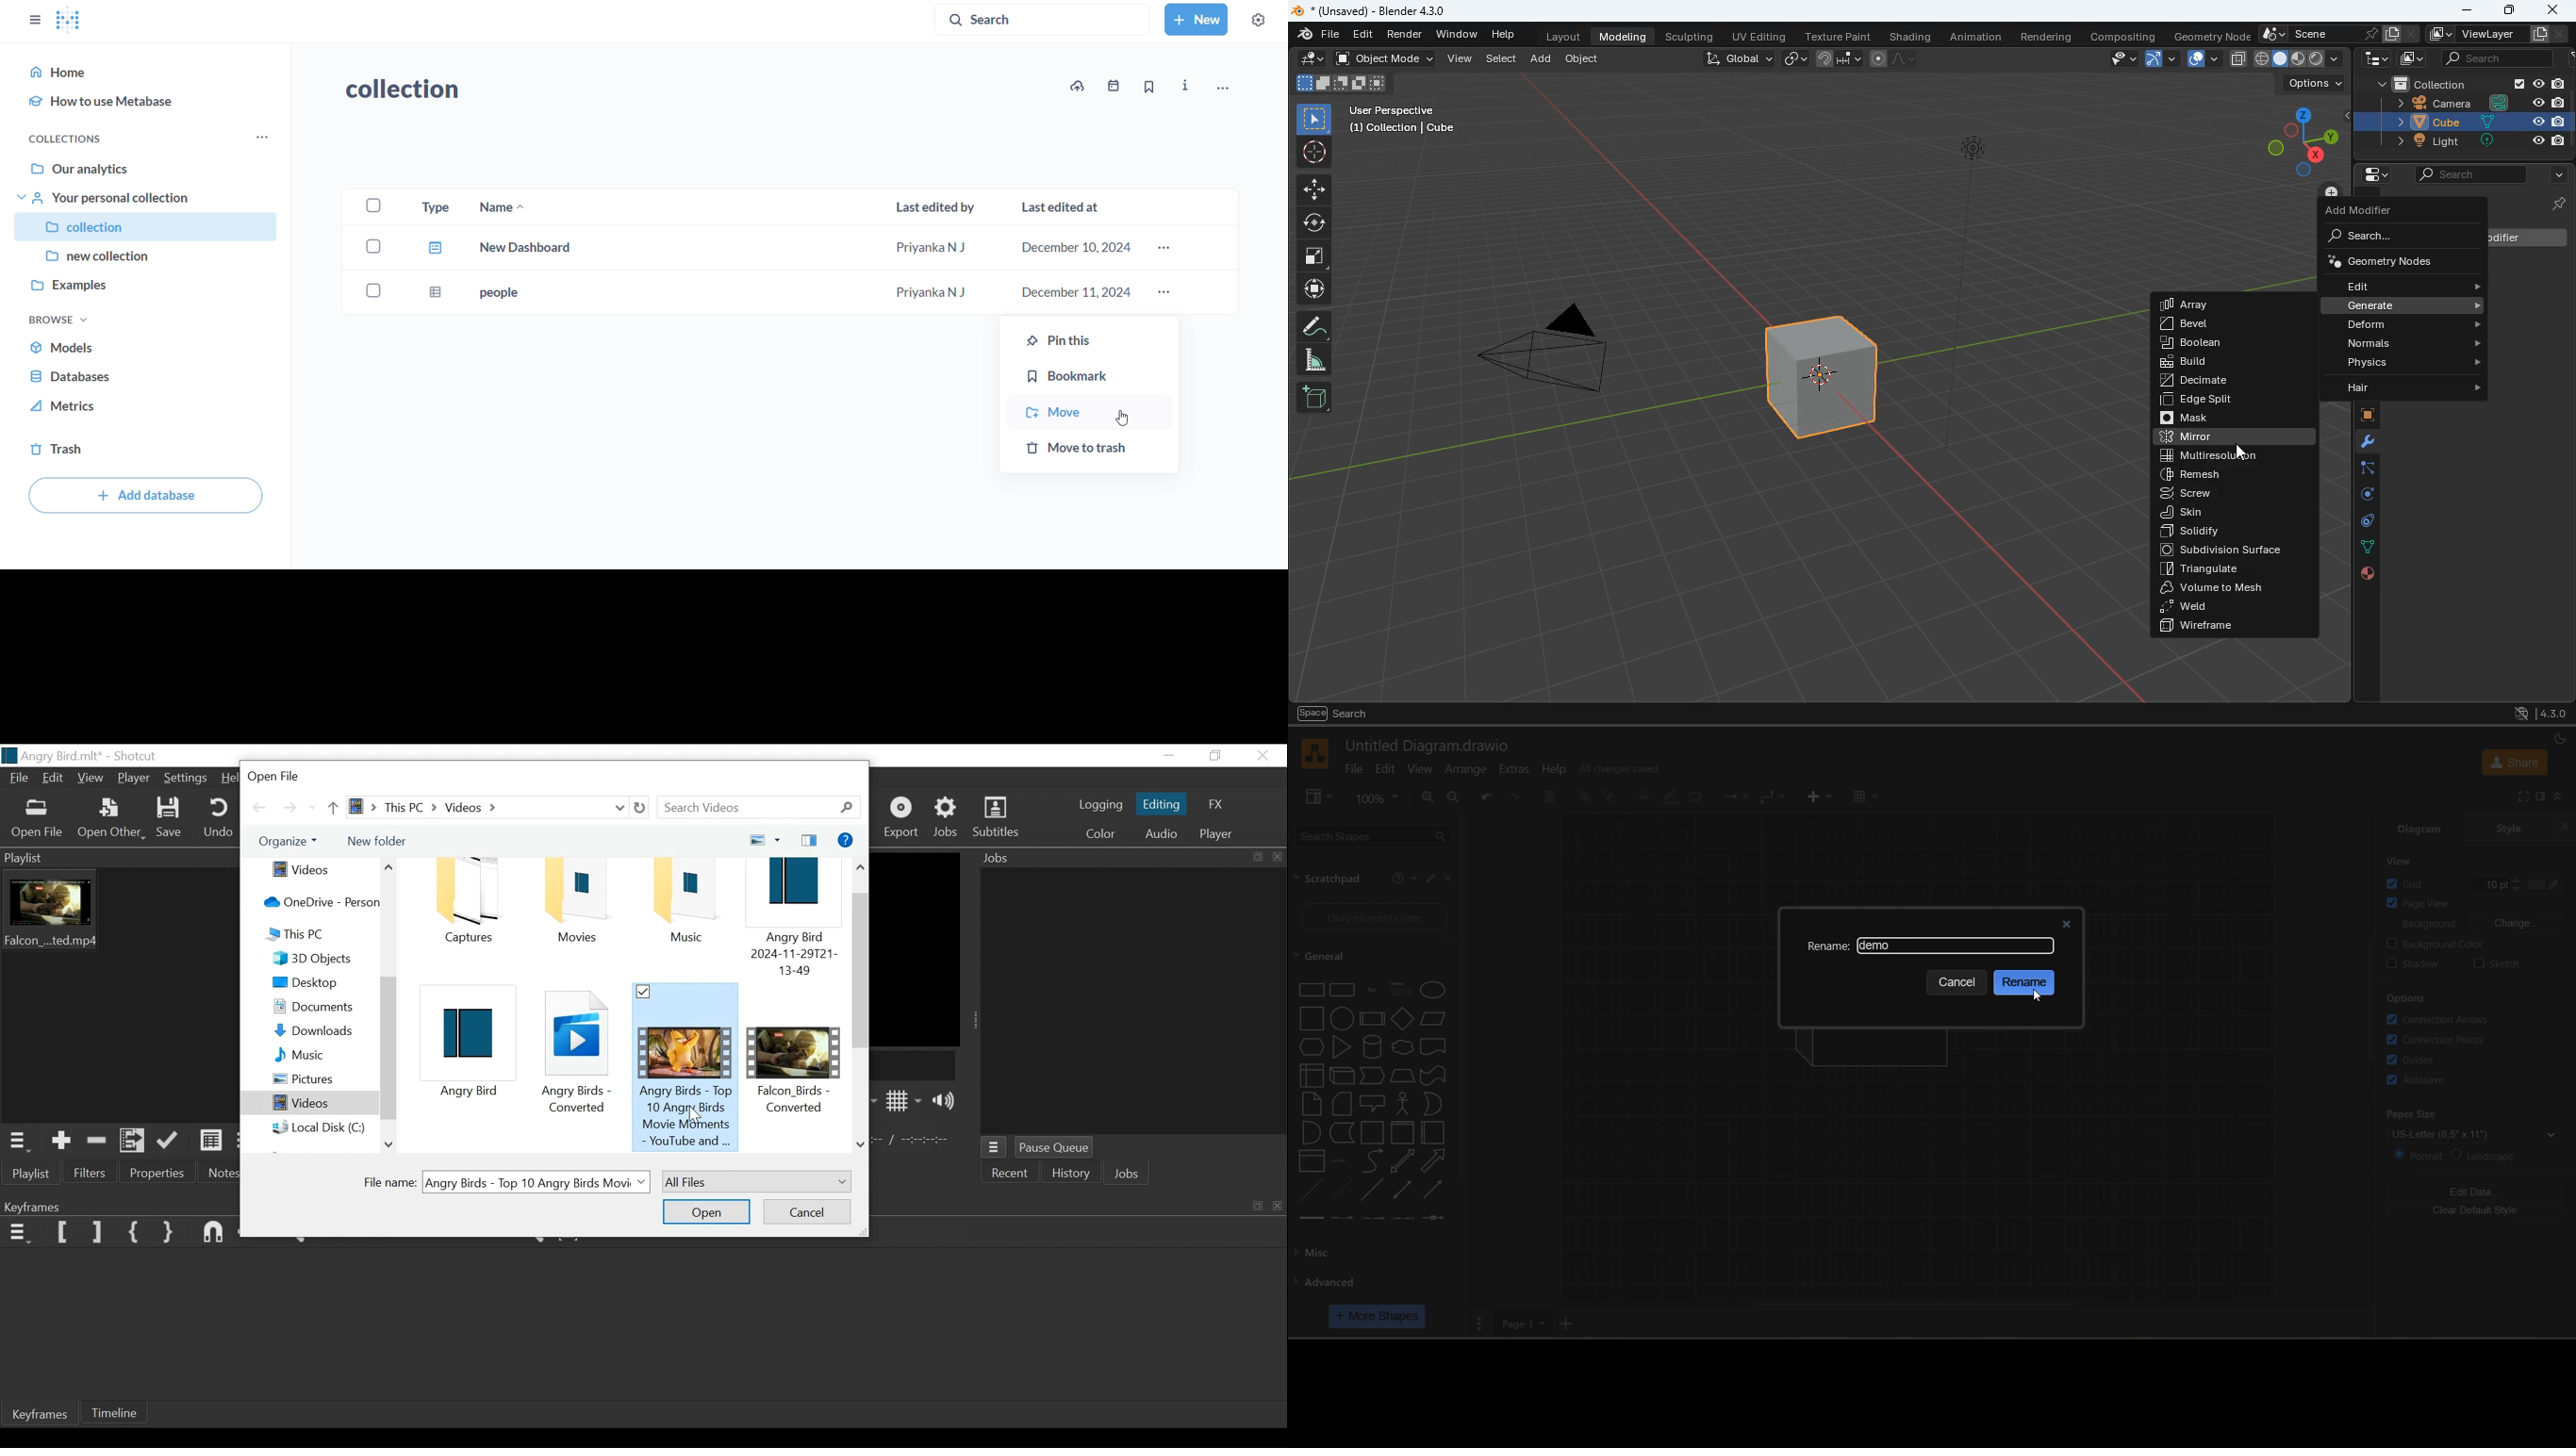  What do you see at coordinates (2212, 325) in the screenshot?
I see `bevel` at bounding box center [2212, 325].